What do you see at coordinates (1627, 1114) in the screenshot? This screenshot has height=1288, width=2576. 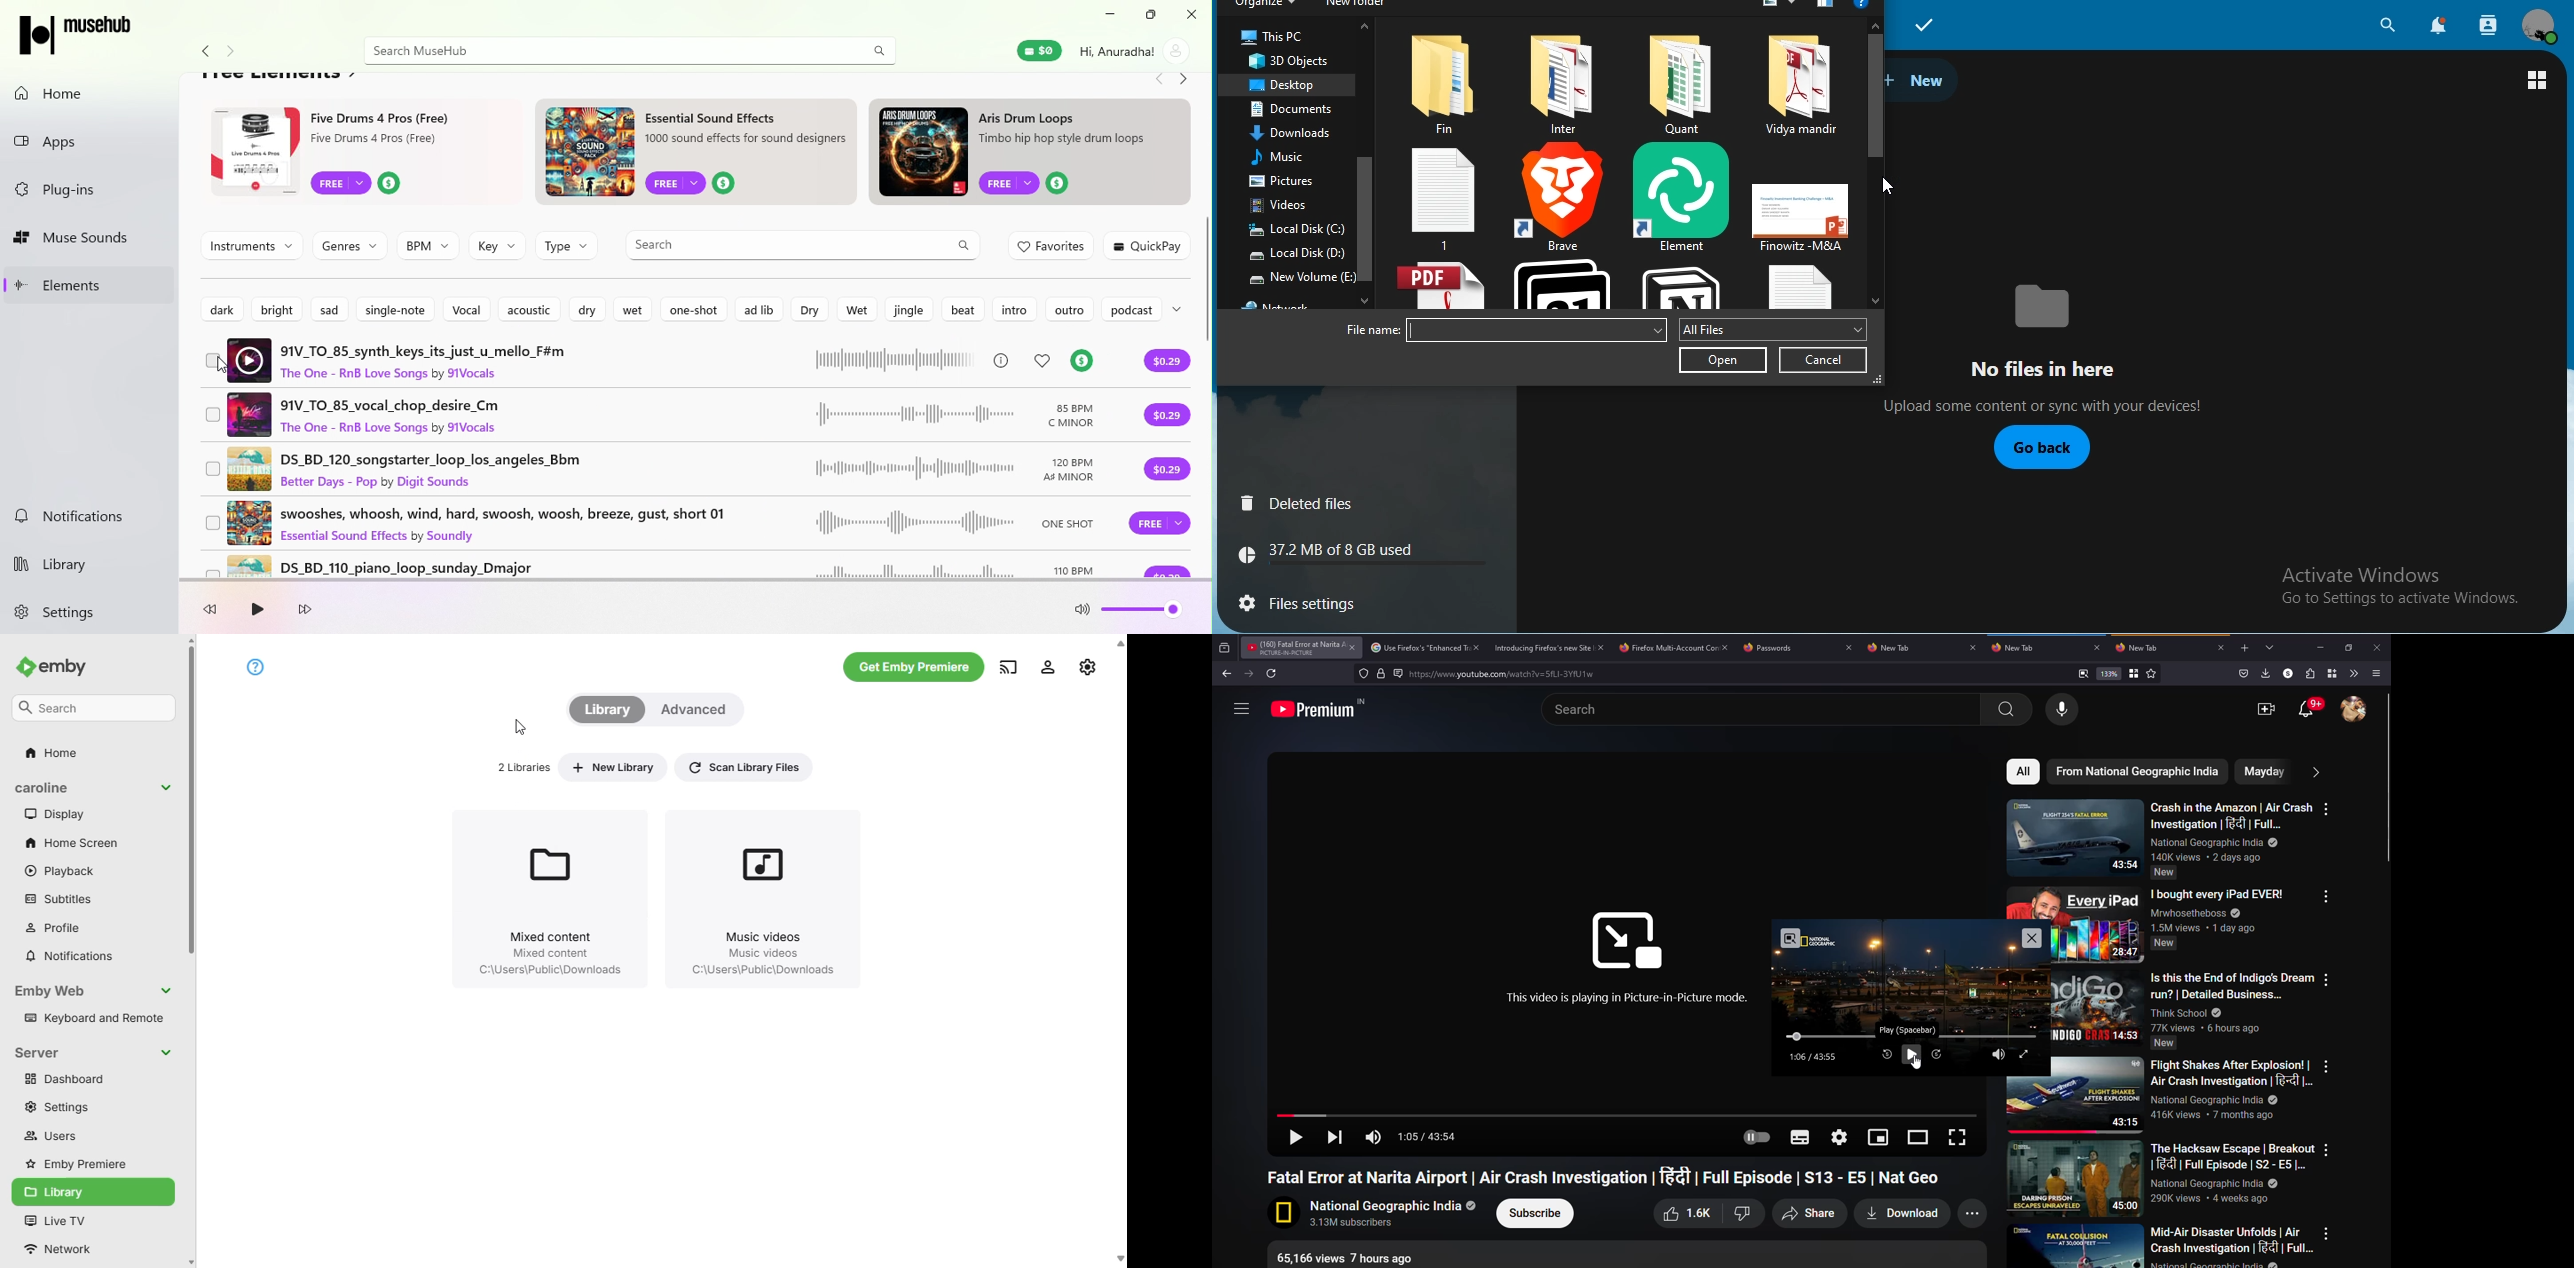 I see `move` at bounding box center [1627, 1114].